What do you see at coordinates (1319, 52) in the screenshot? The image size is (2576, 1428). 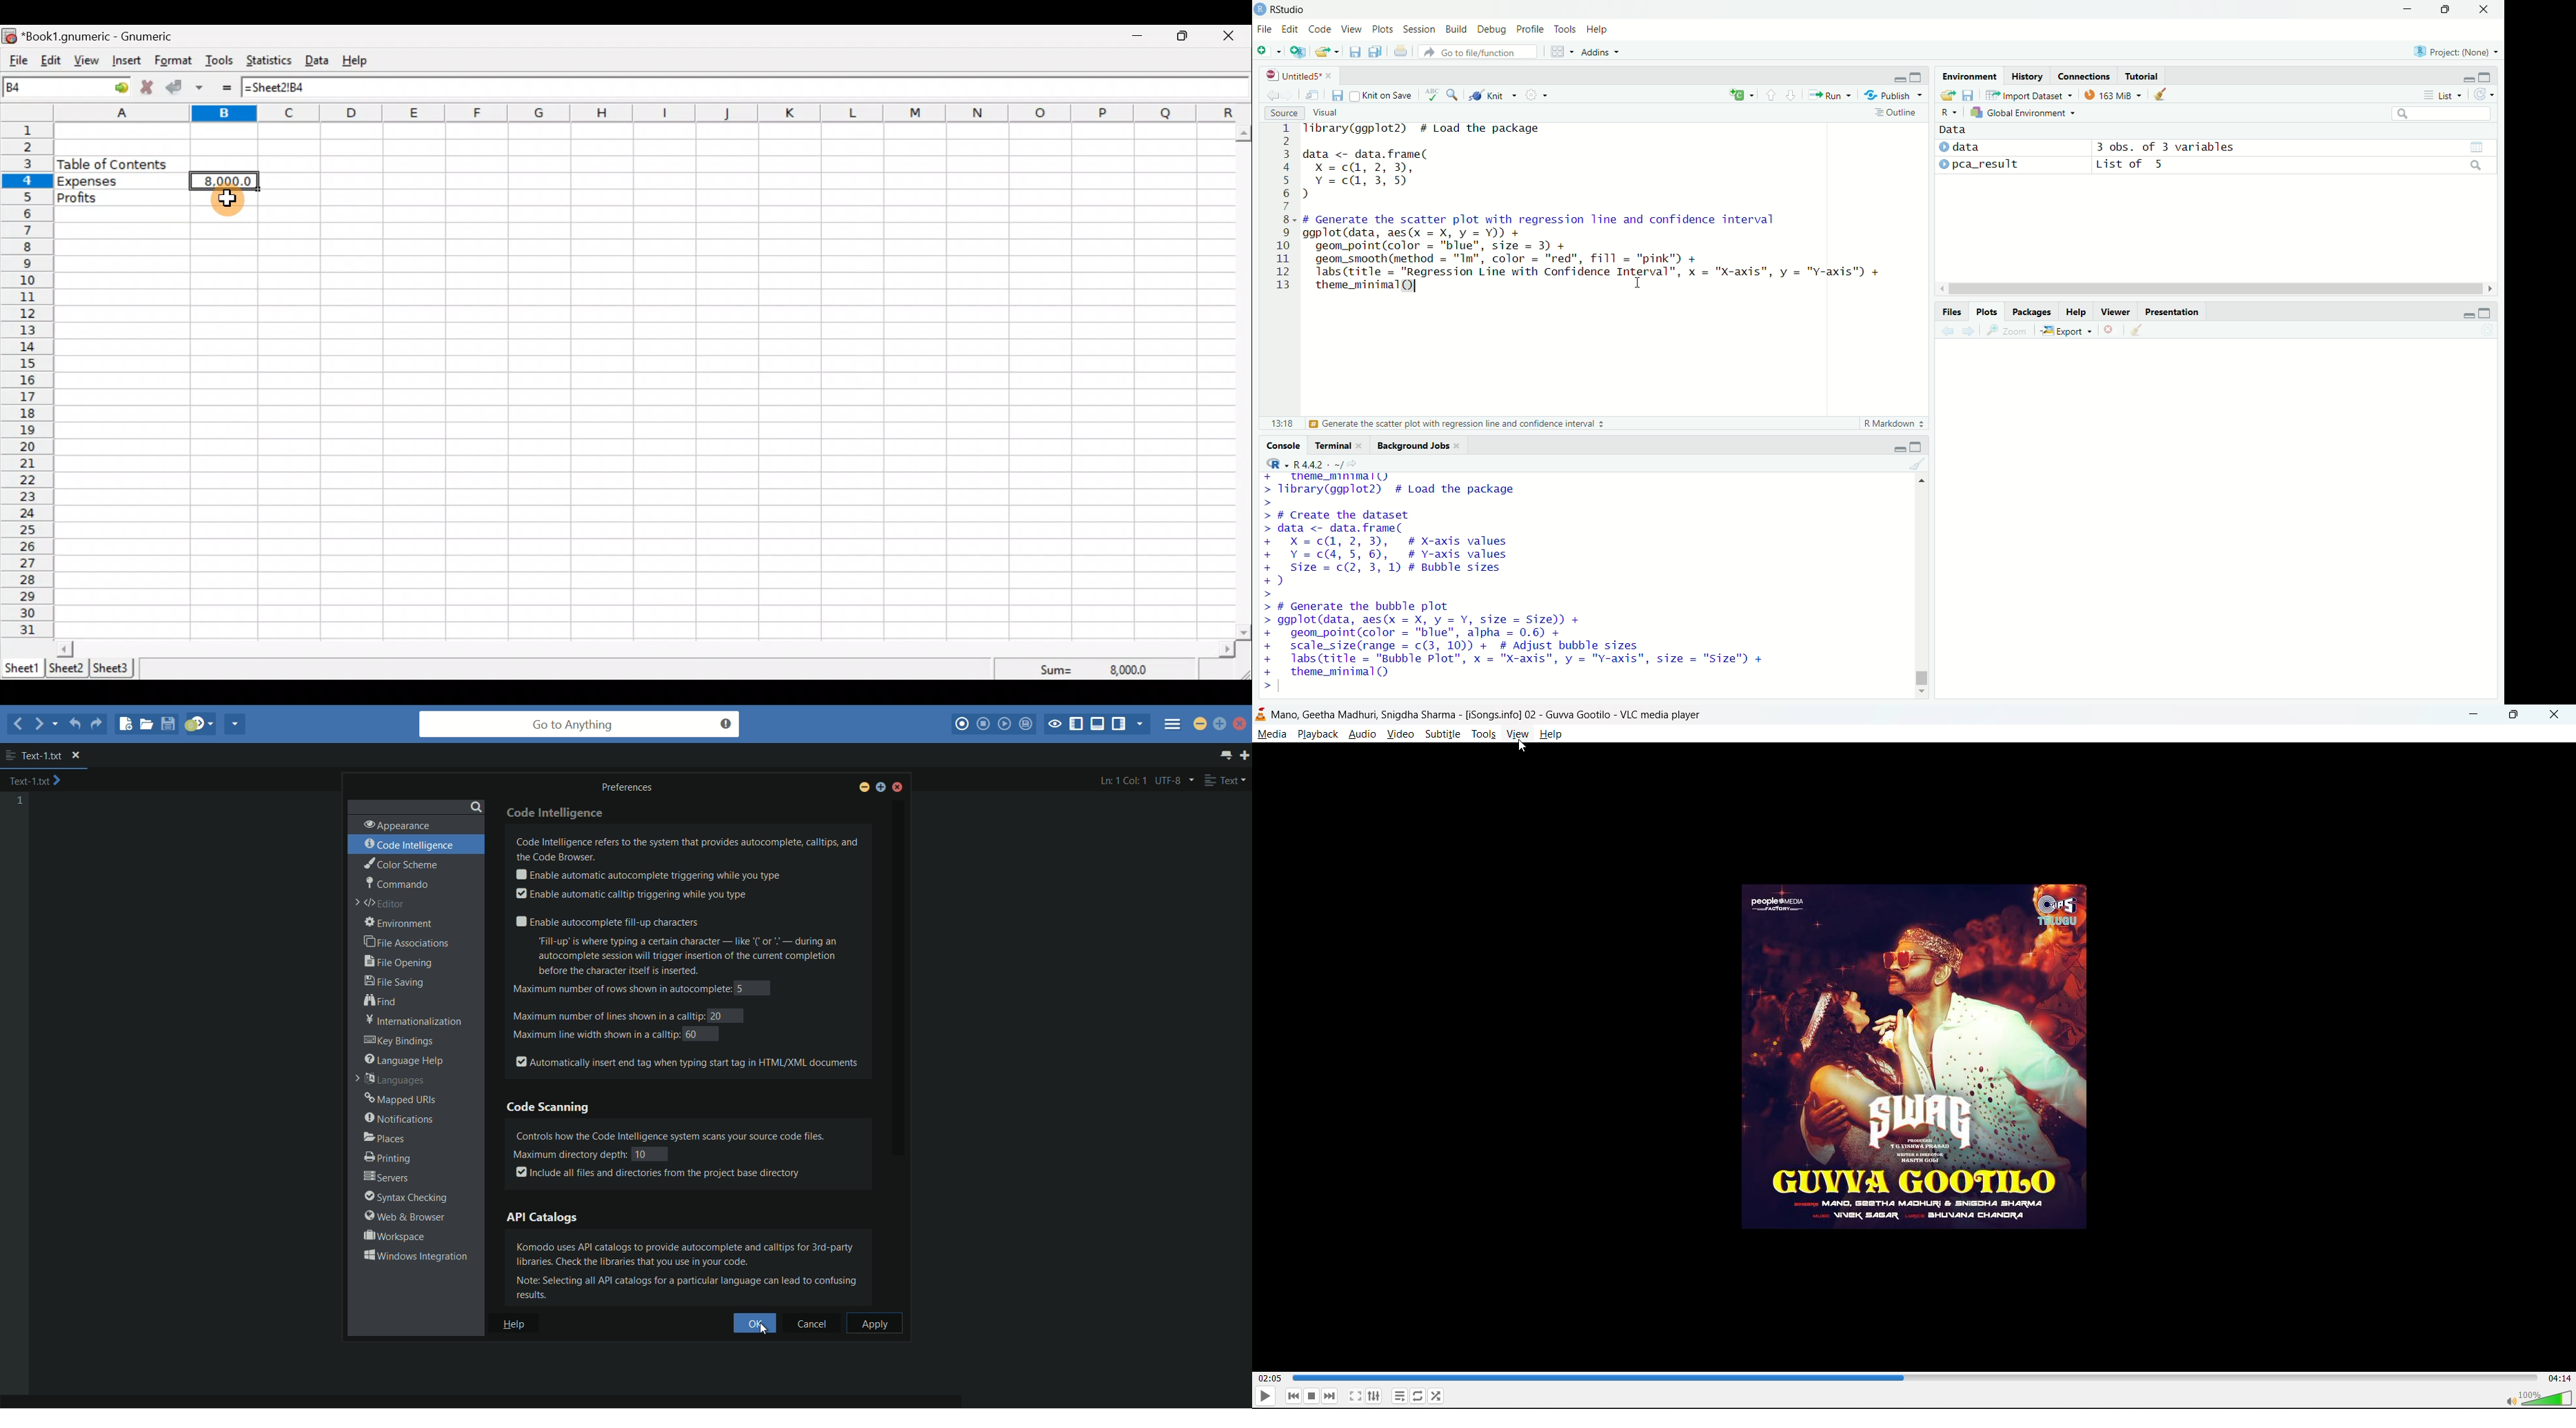 I see `Open an existing file` at bounding box center [1319, 52].